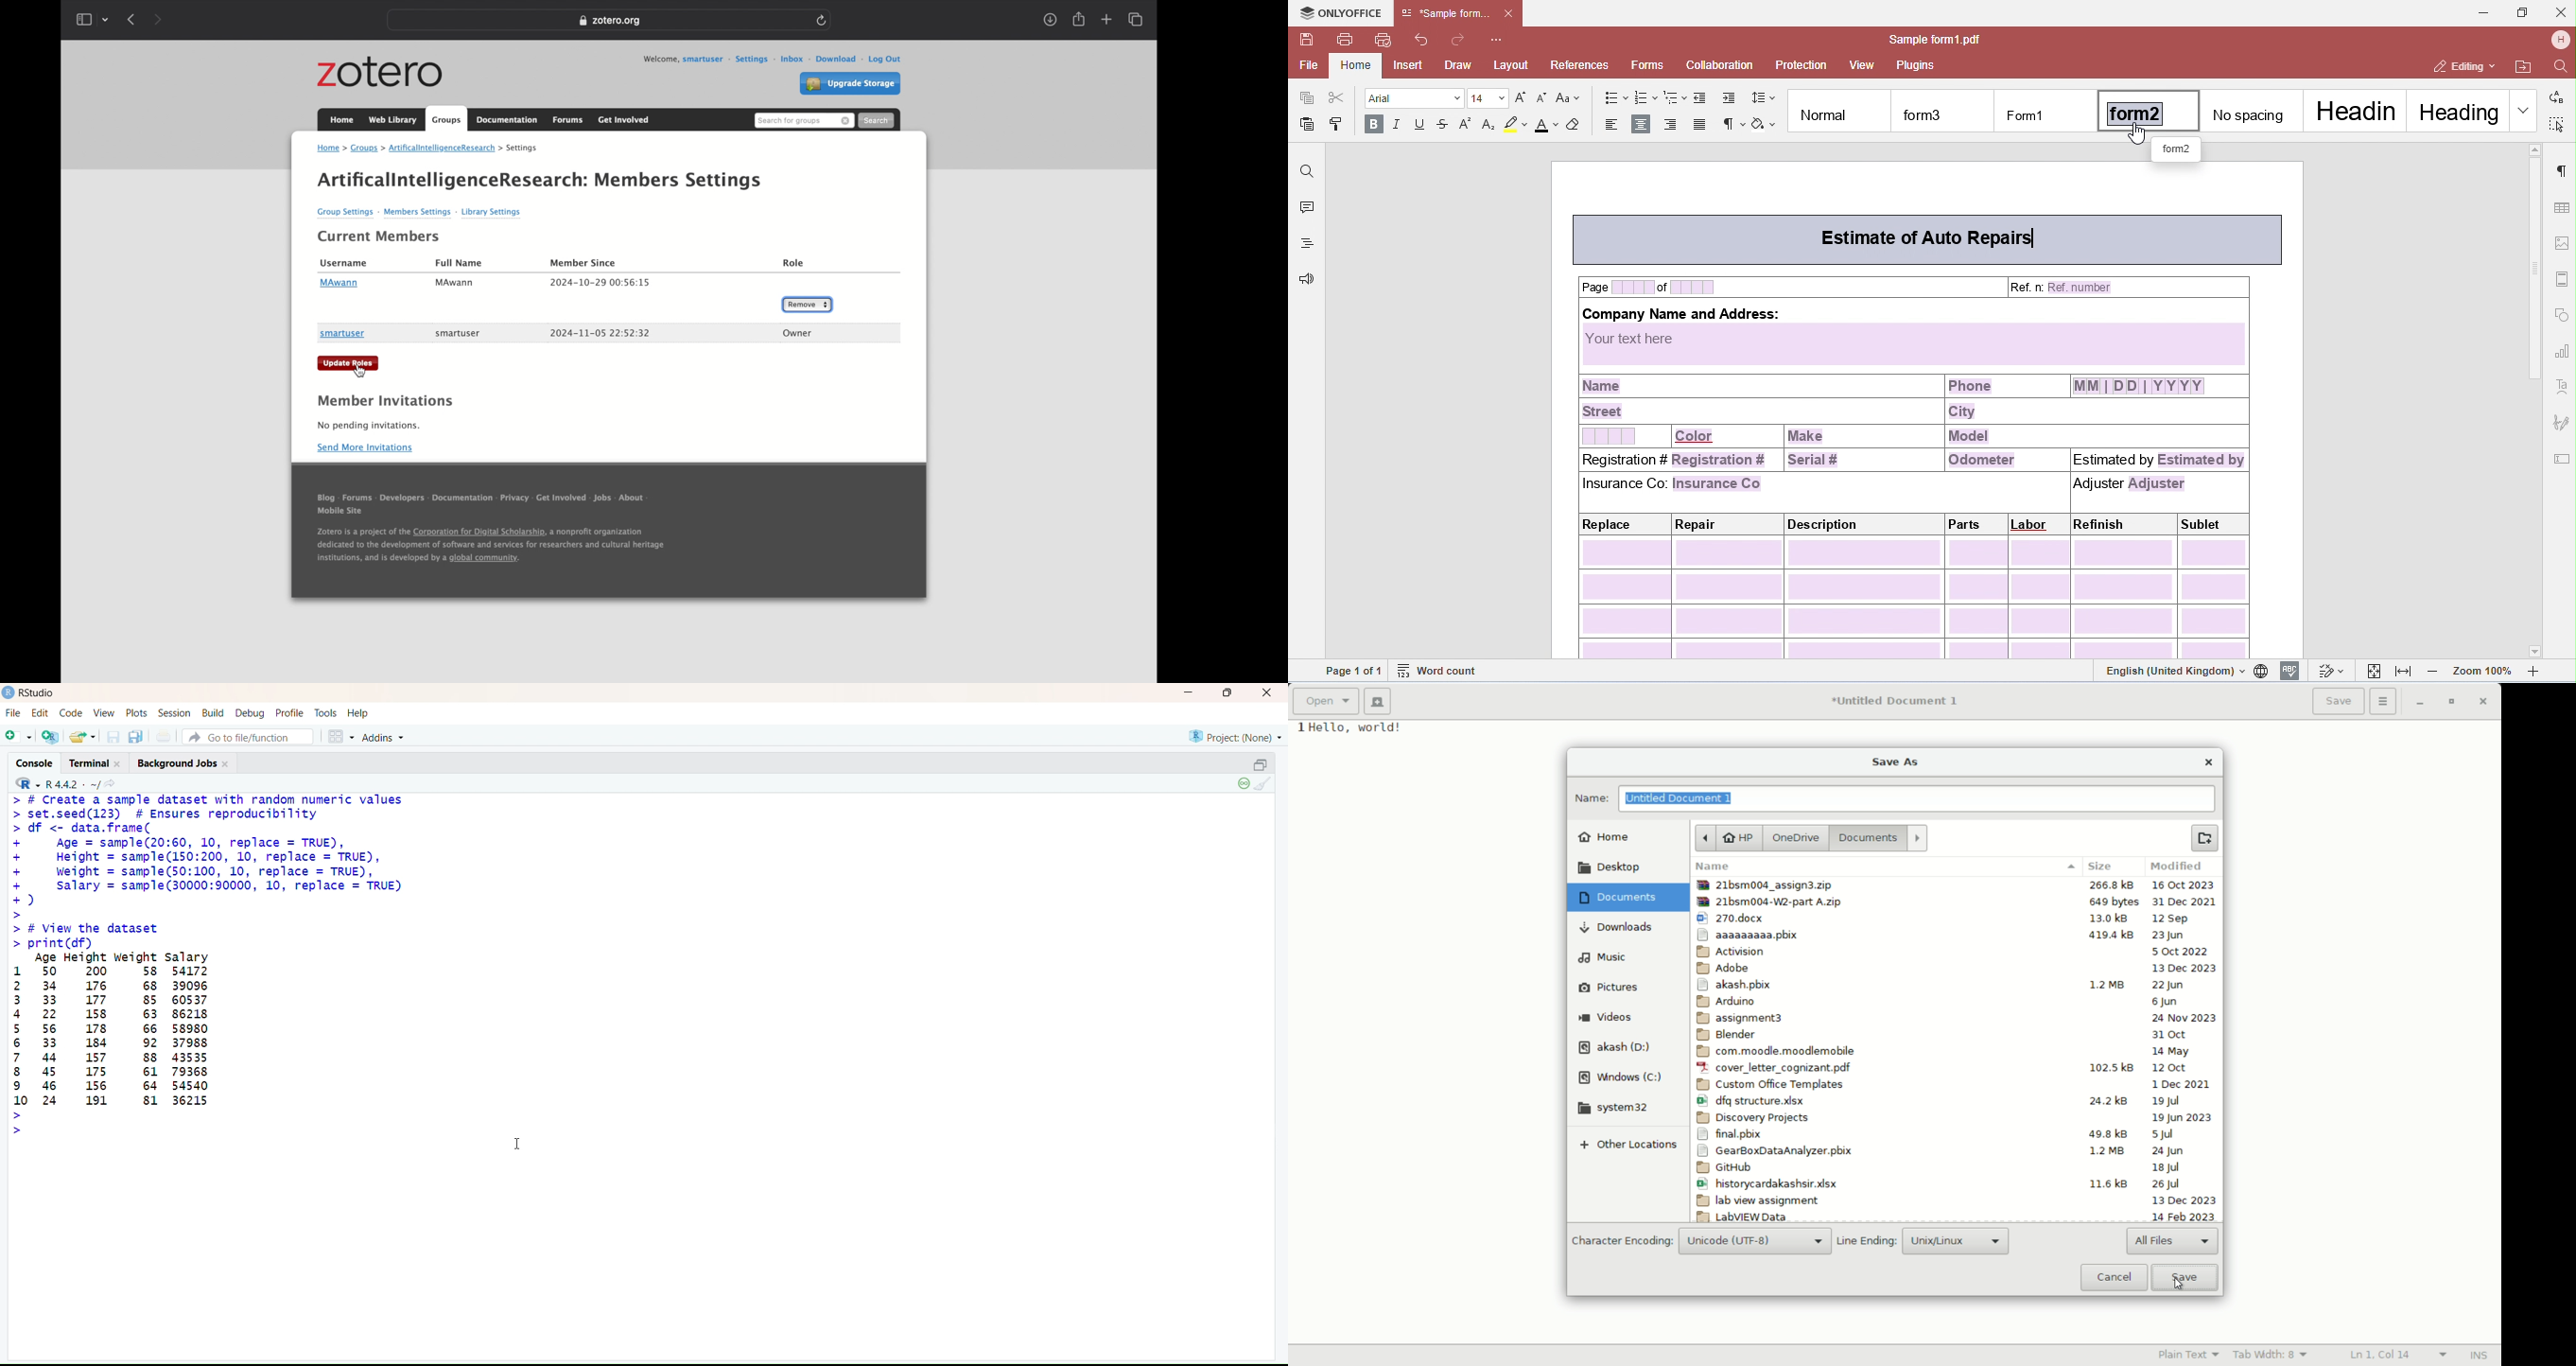  I want to click on remove, so click(807, 304).